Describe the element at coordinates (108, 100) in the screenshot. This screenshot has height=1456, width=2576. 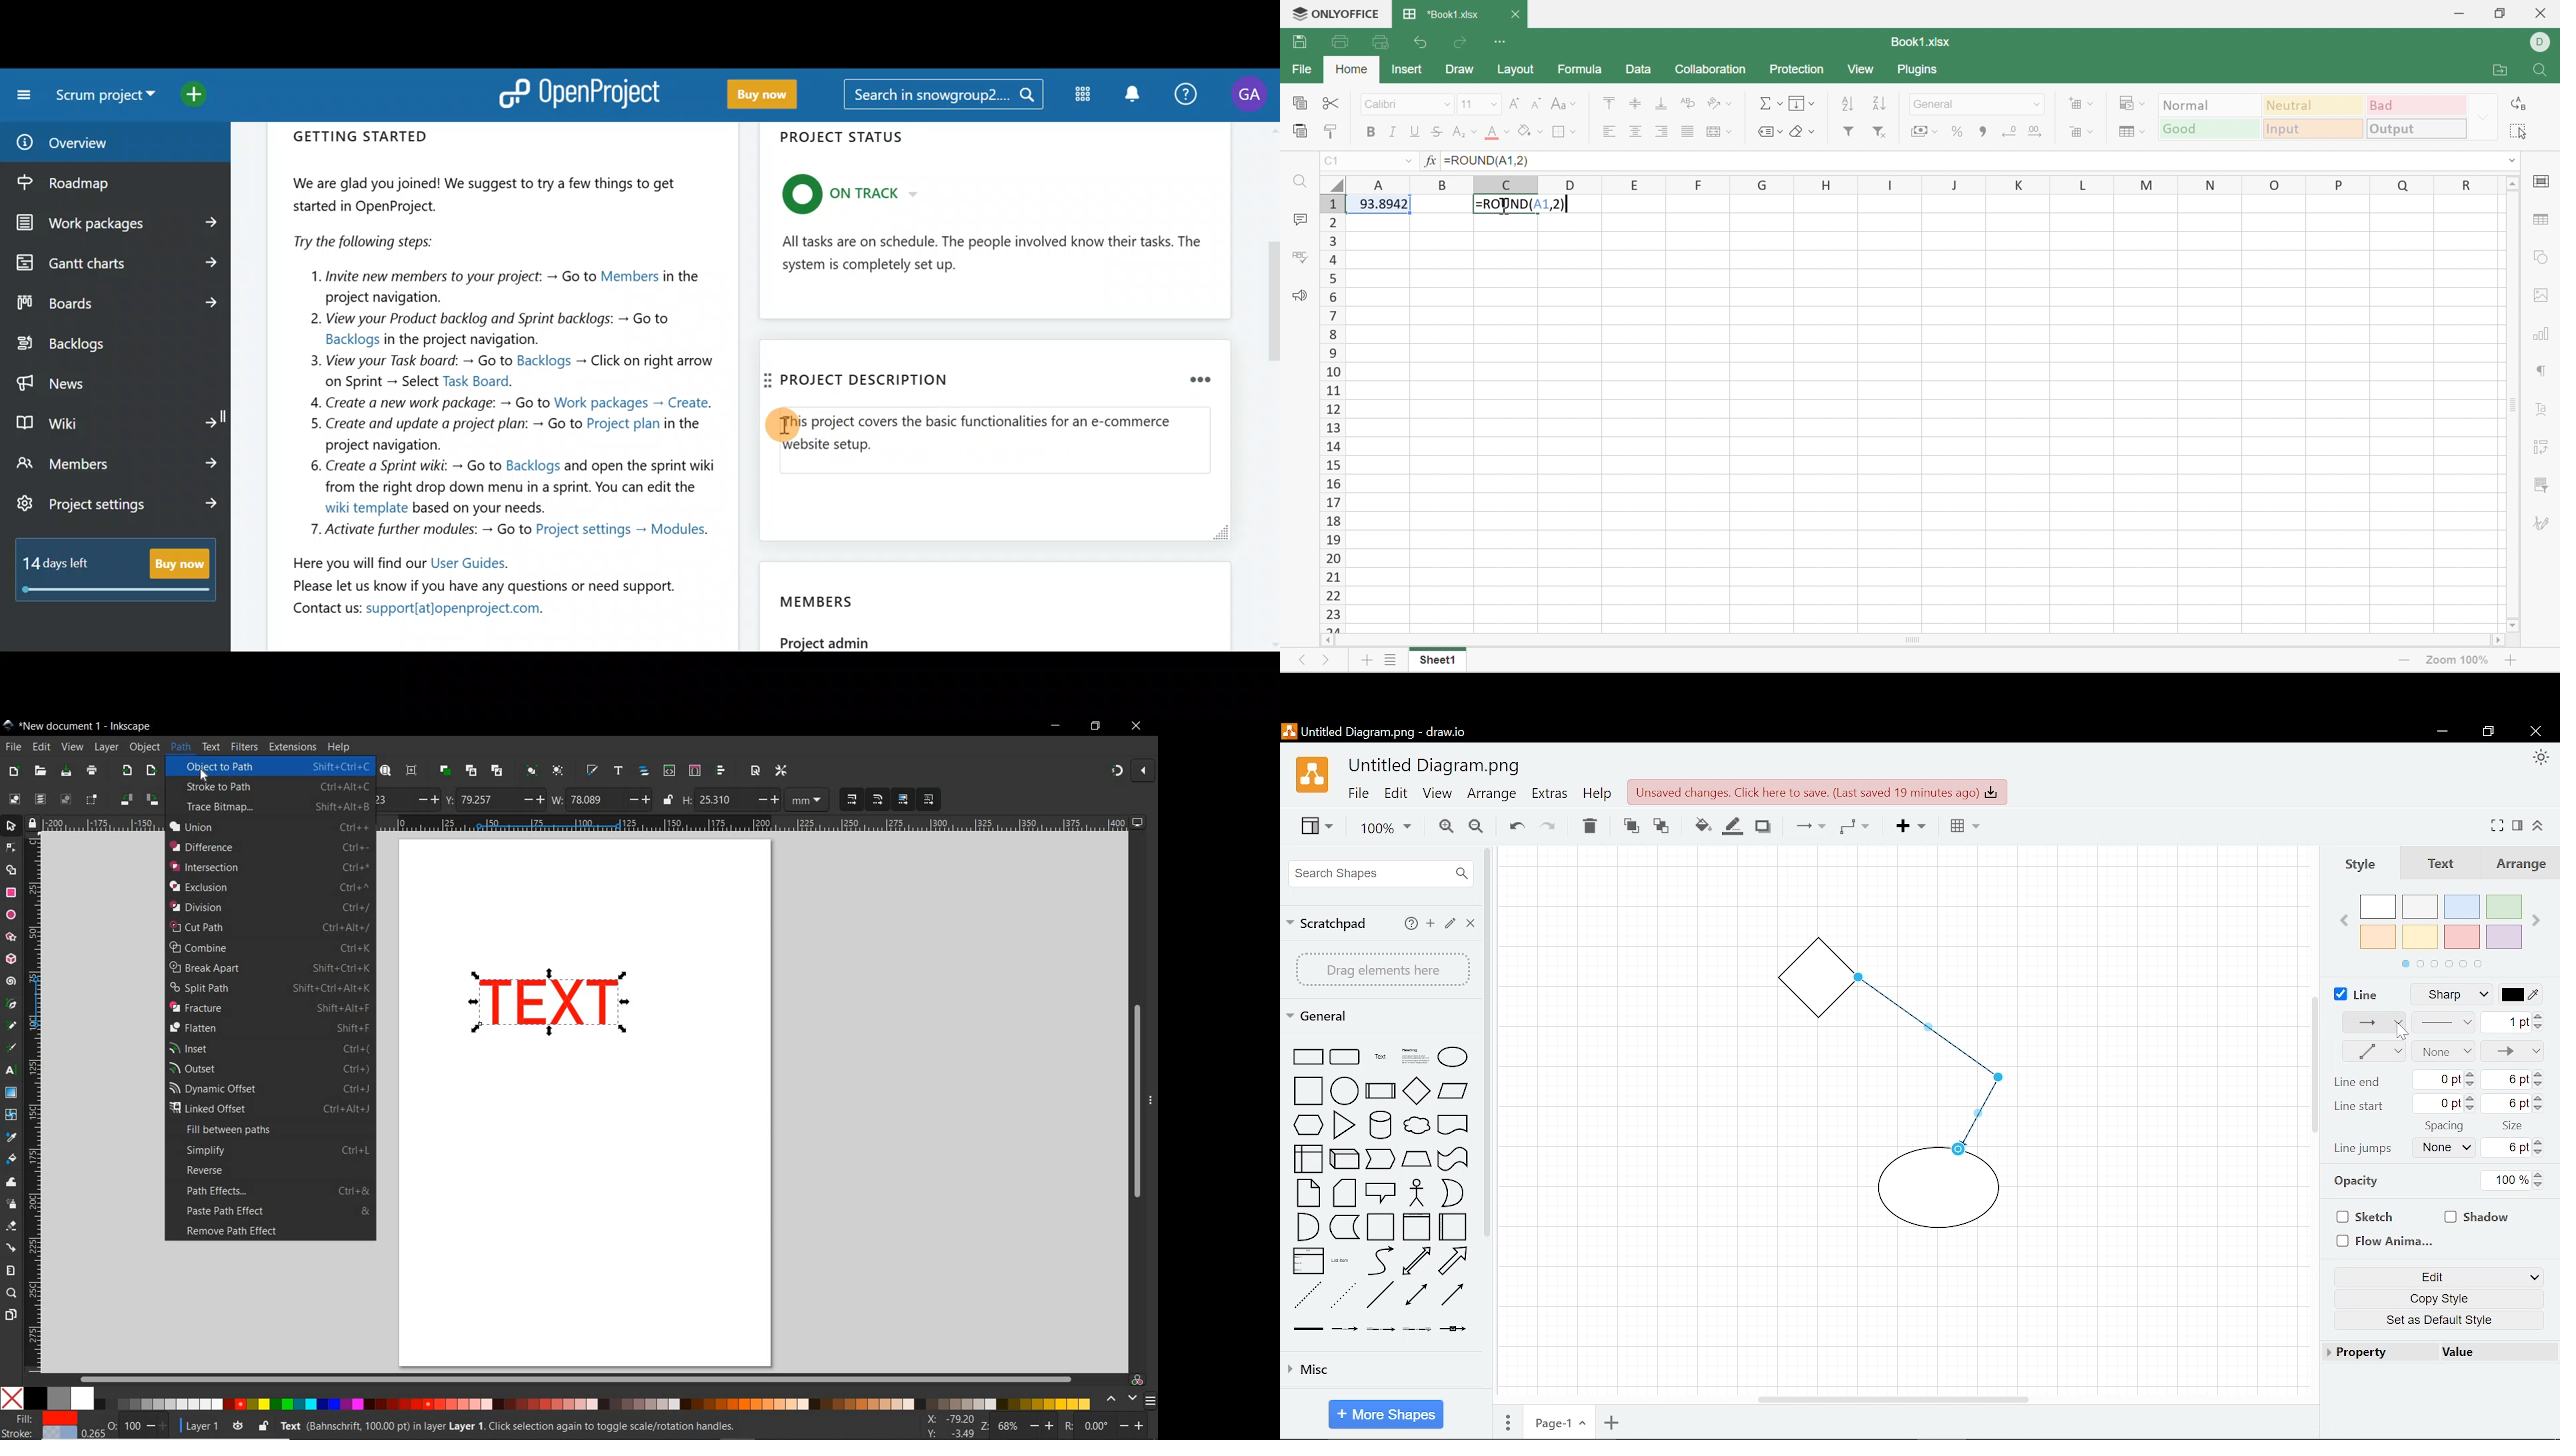
I see `Select a project` at that location.